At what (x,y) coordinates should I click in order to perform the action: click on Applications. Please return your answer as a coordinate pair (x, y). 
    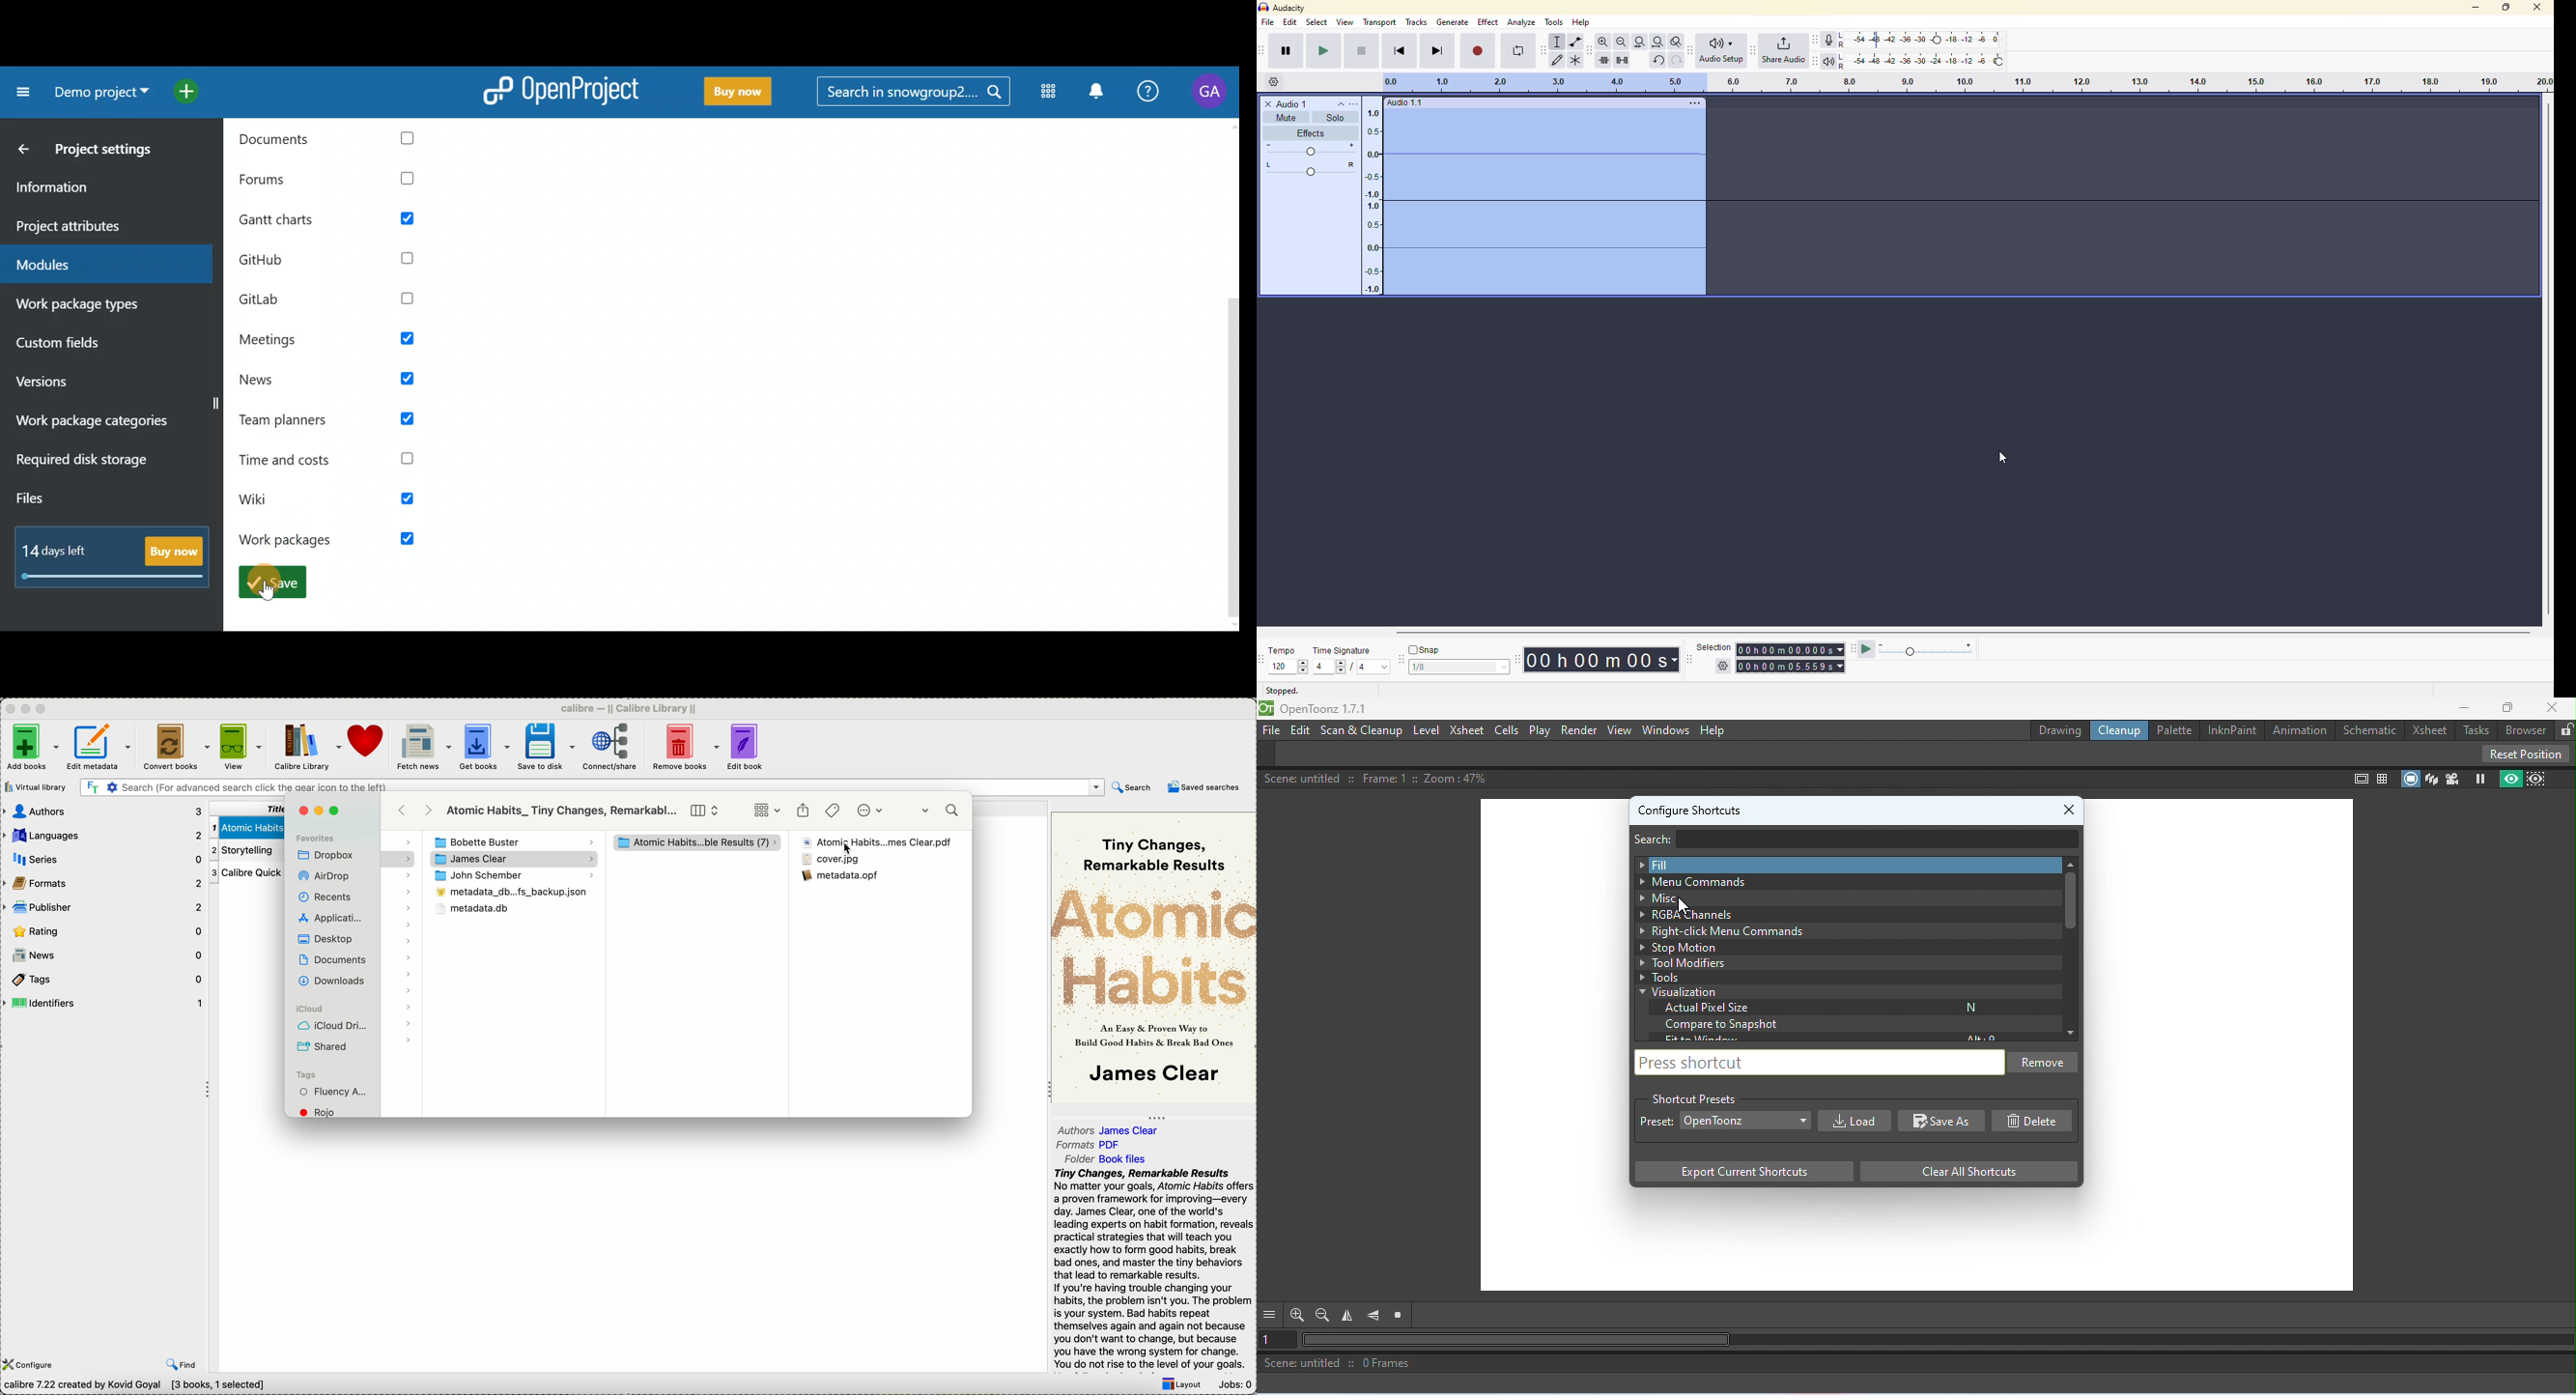
    Looking at the image, I should click on (329, 917).